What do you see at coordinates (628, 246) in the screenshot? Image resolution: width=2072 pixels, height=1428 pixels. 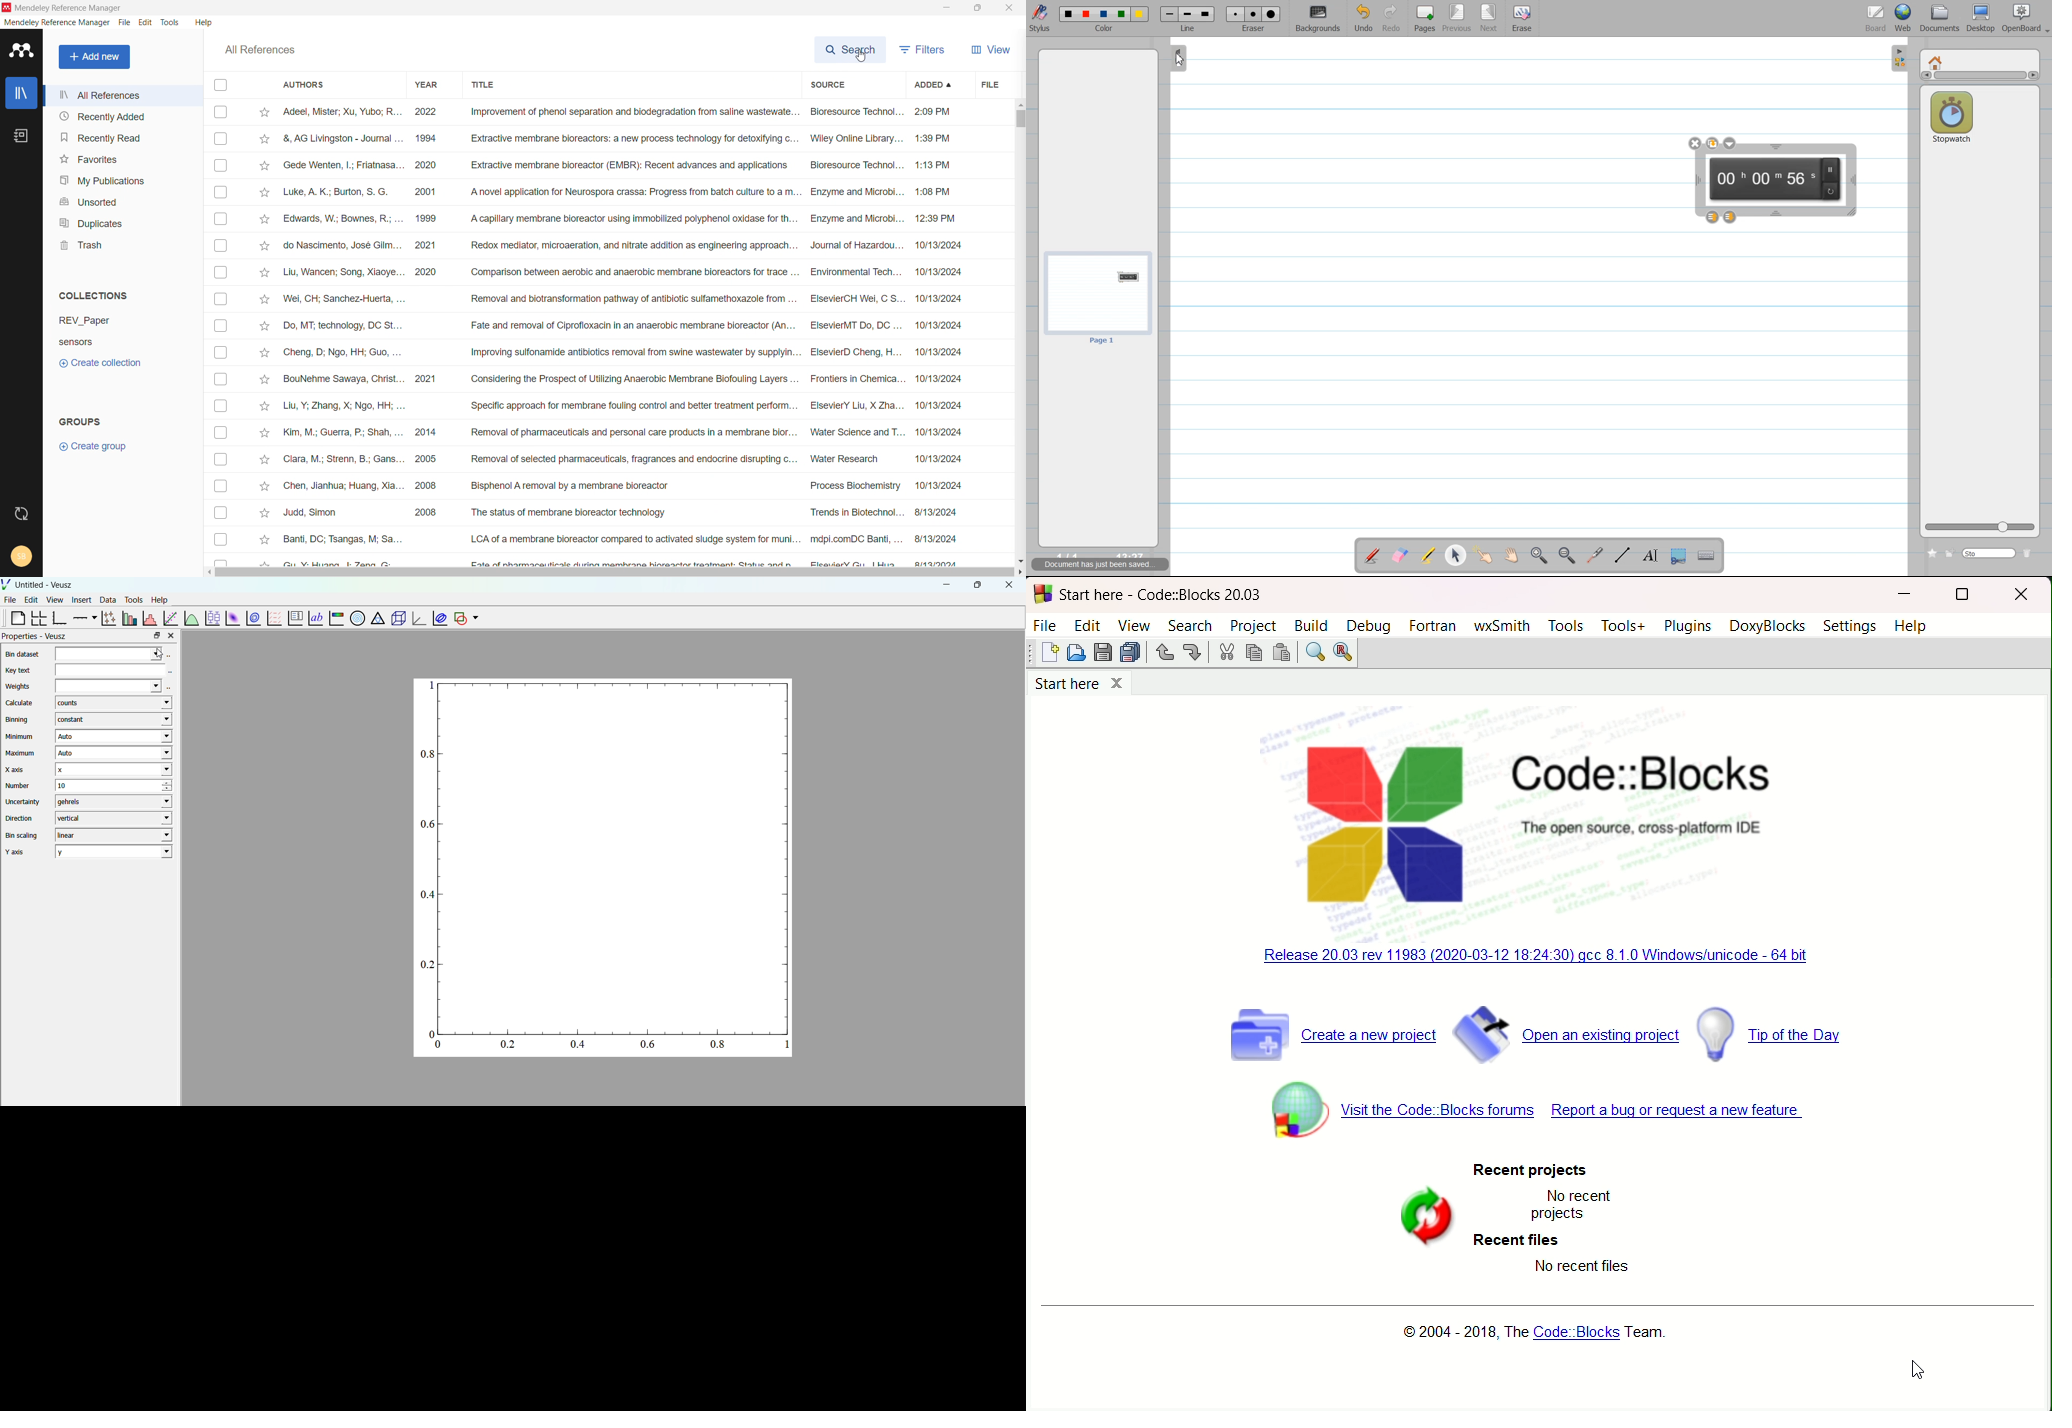 I see `do Nascimento, Jose Giim... 2021 ‘Redox mediator, microaeration, and nitrate aadition as engineering approach... Journal of Hazaraou... 10/13/2024` at bounding box center [628, 246].